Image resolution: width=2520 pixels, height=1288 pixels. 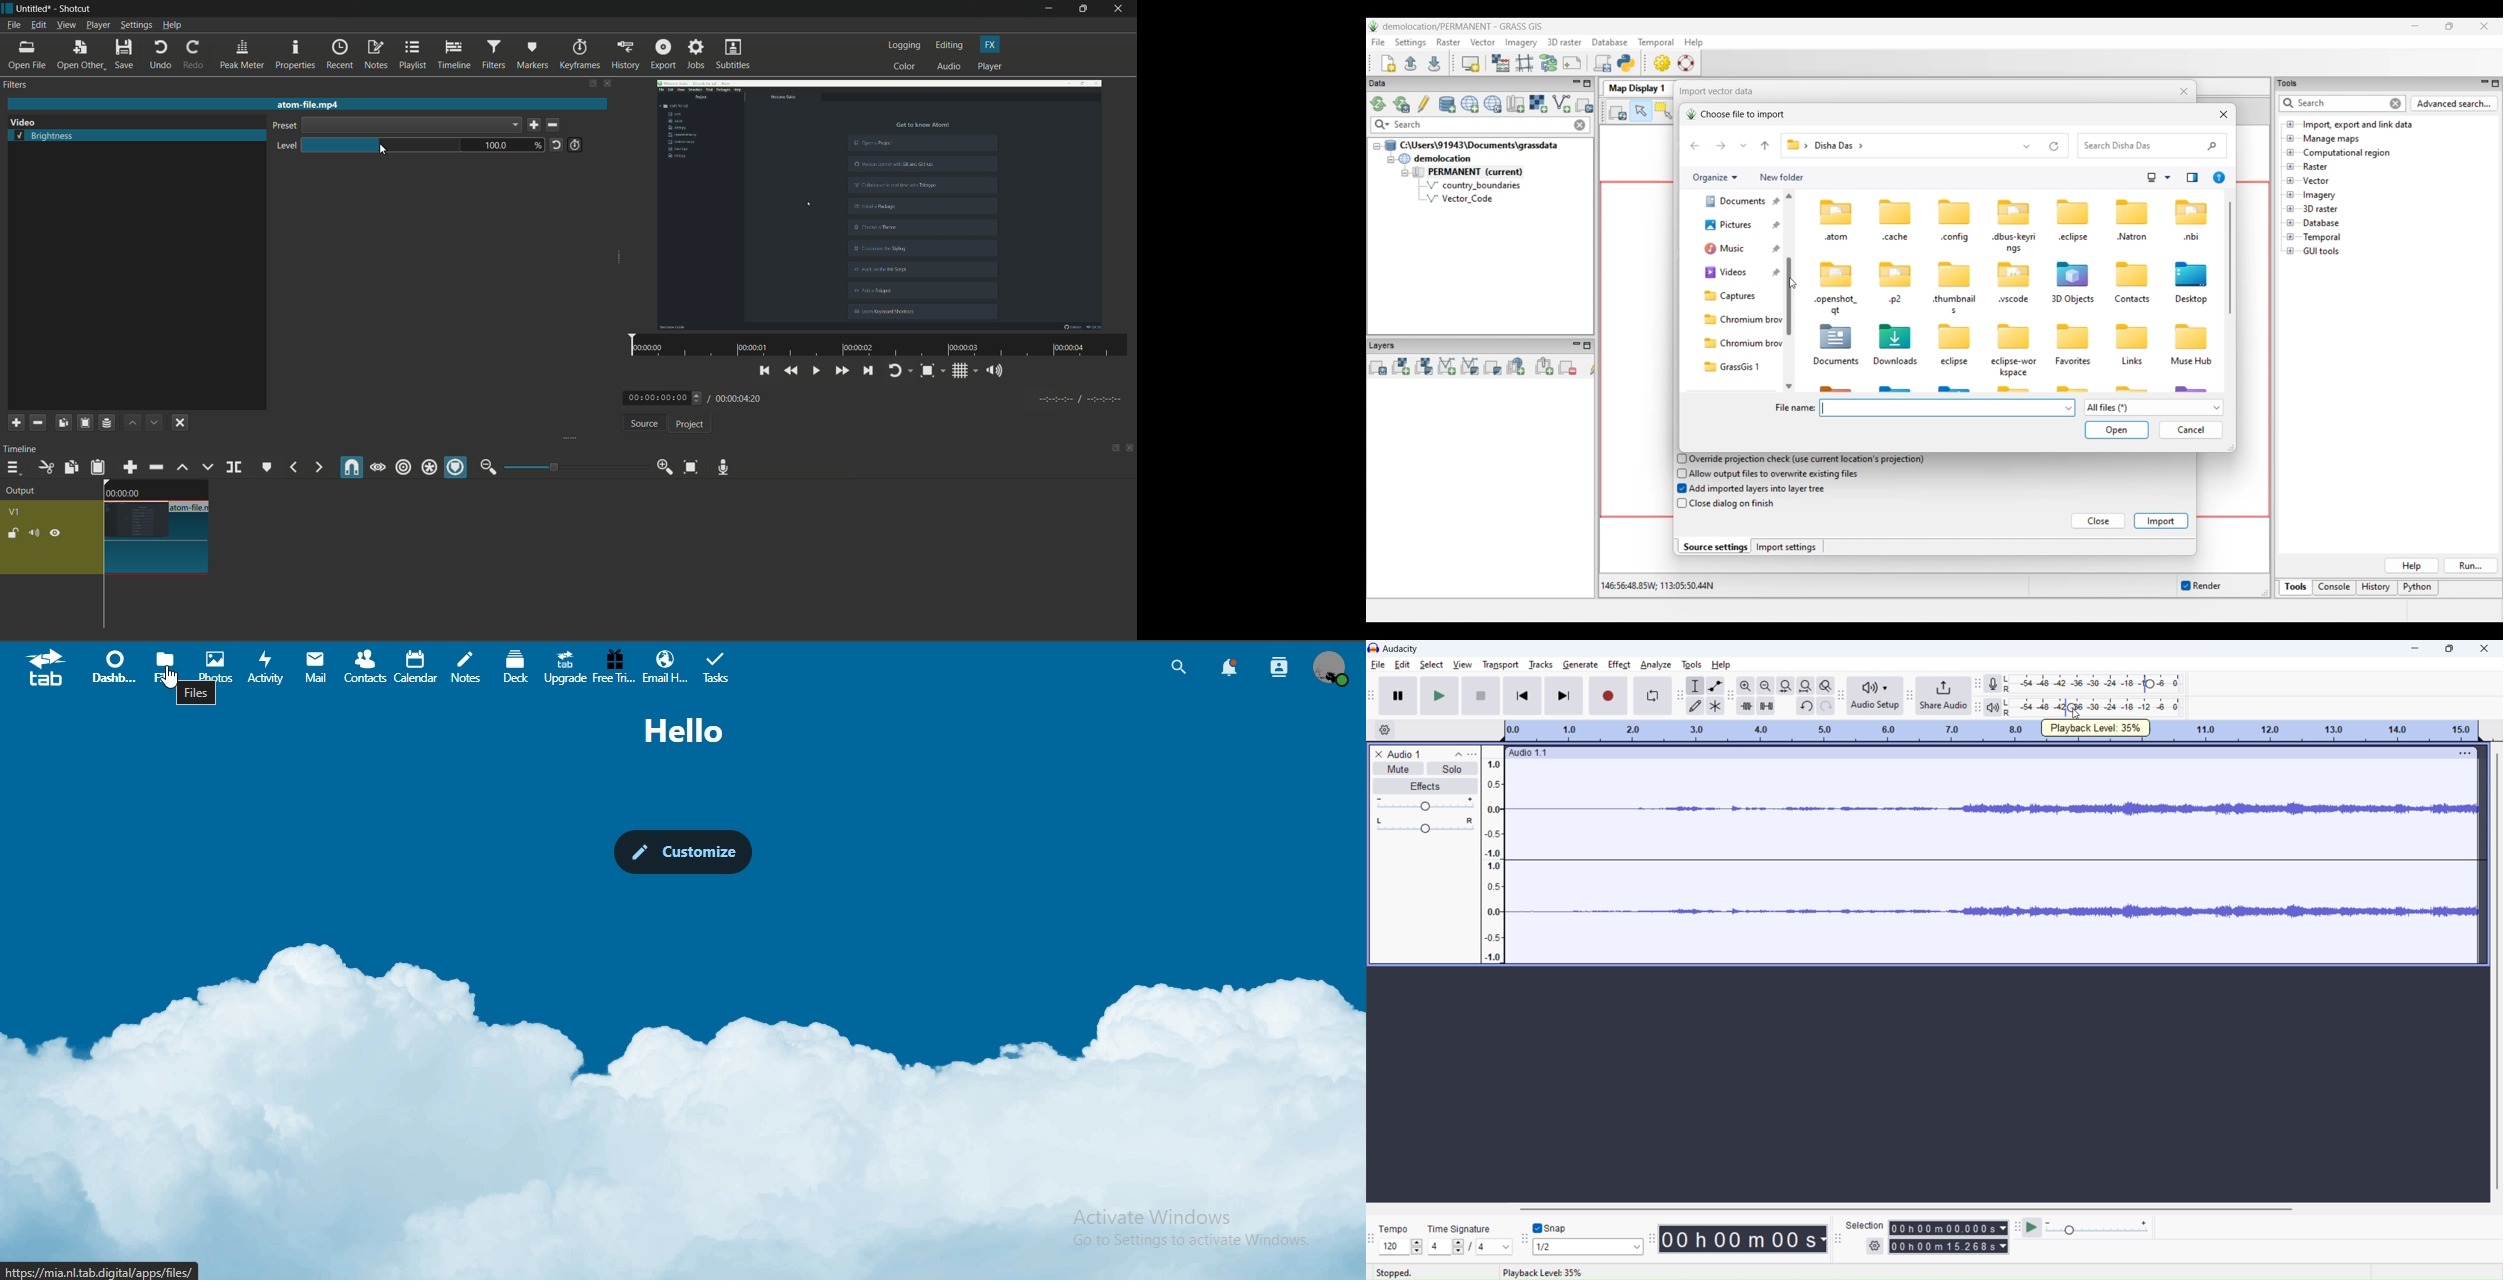 What do you see at coordinates (663, 468) in the screenshot?
I see `zoom in` at bounding box center [663, 468].